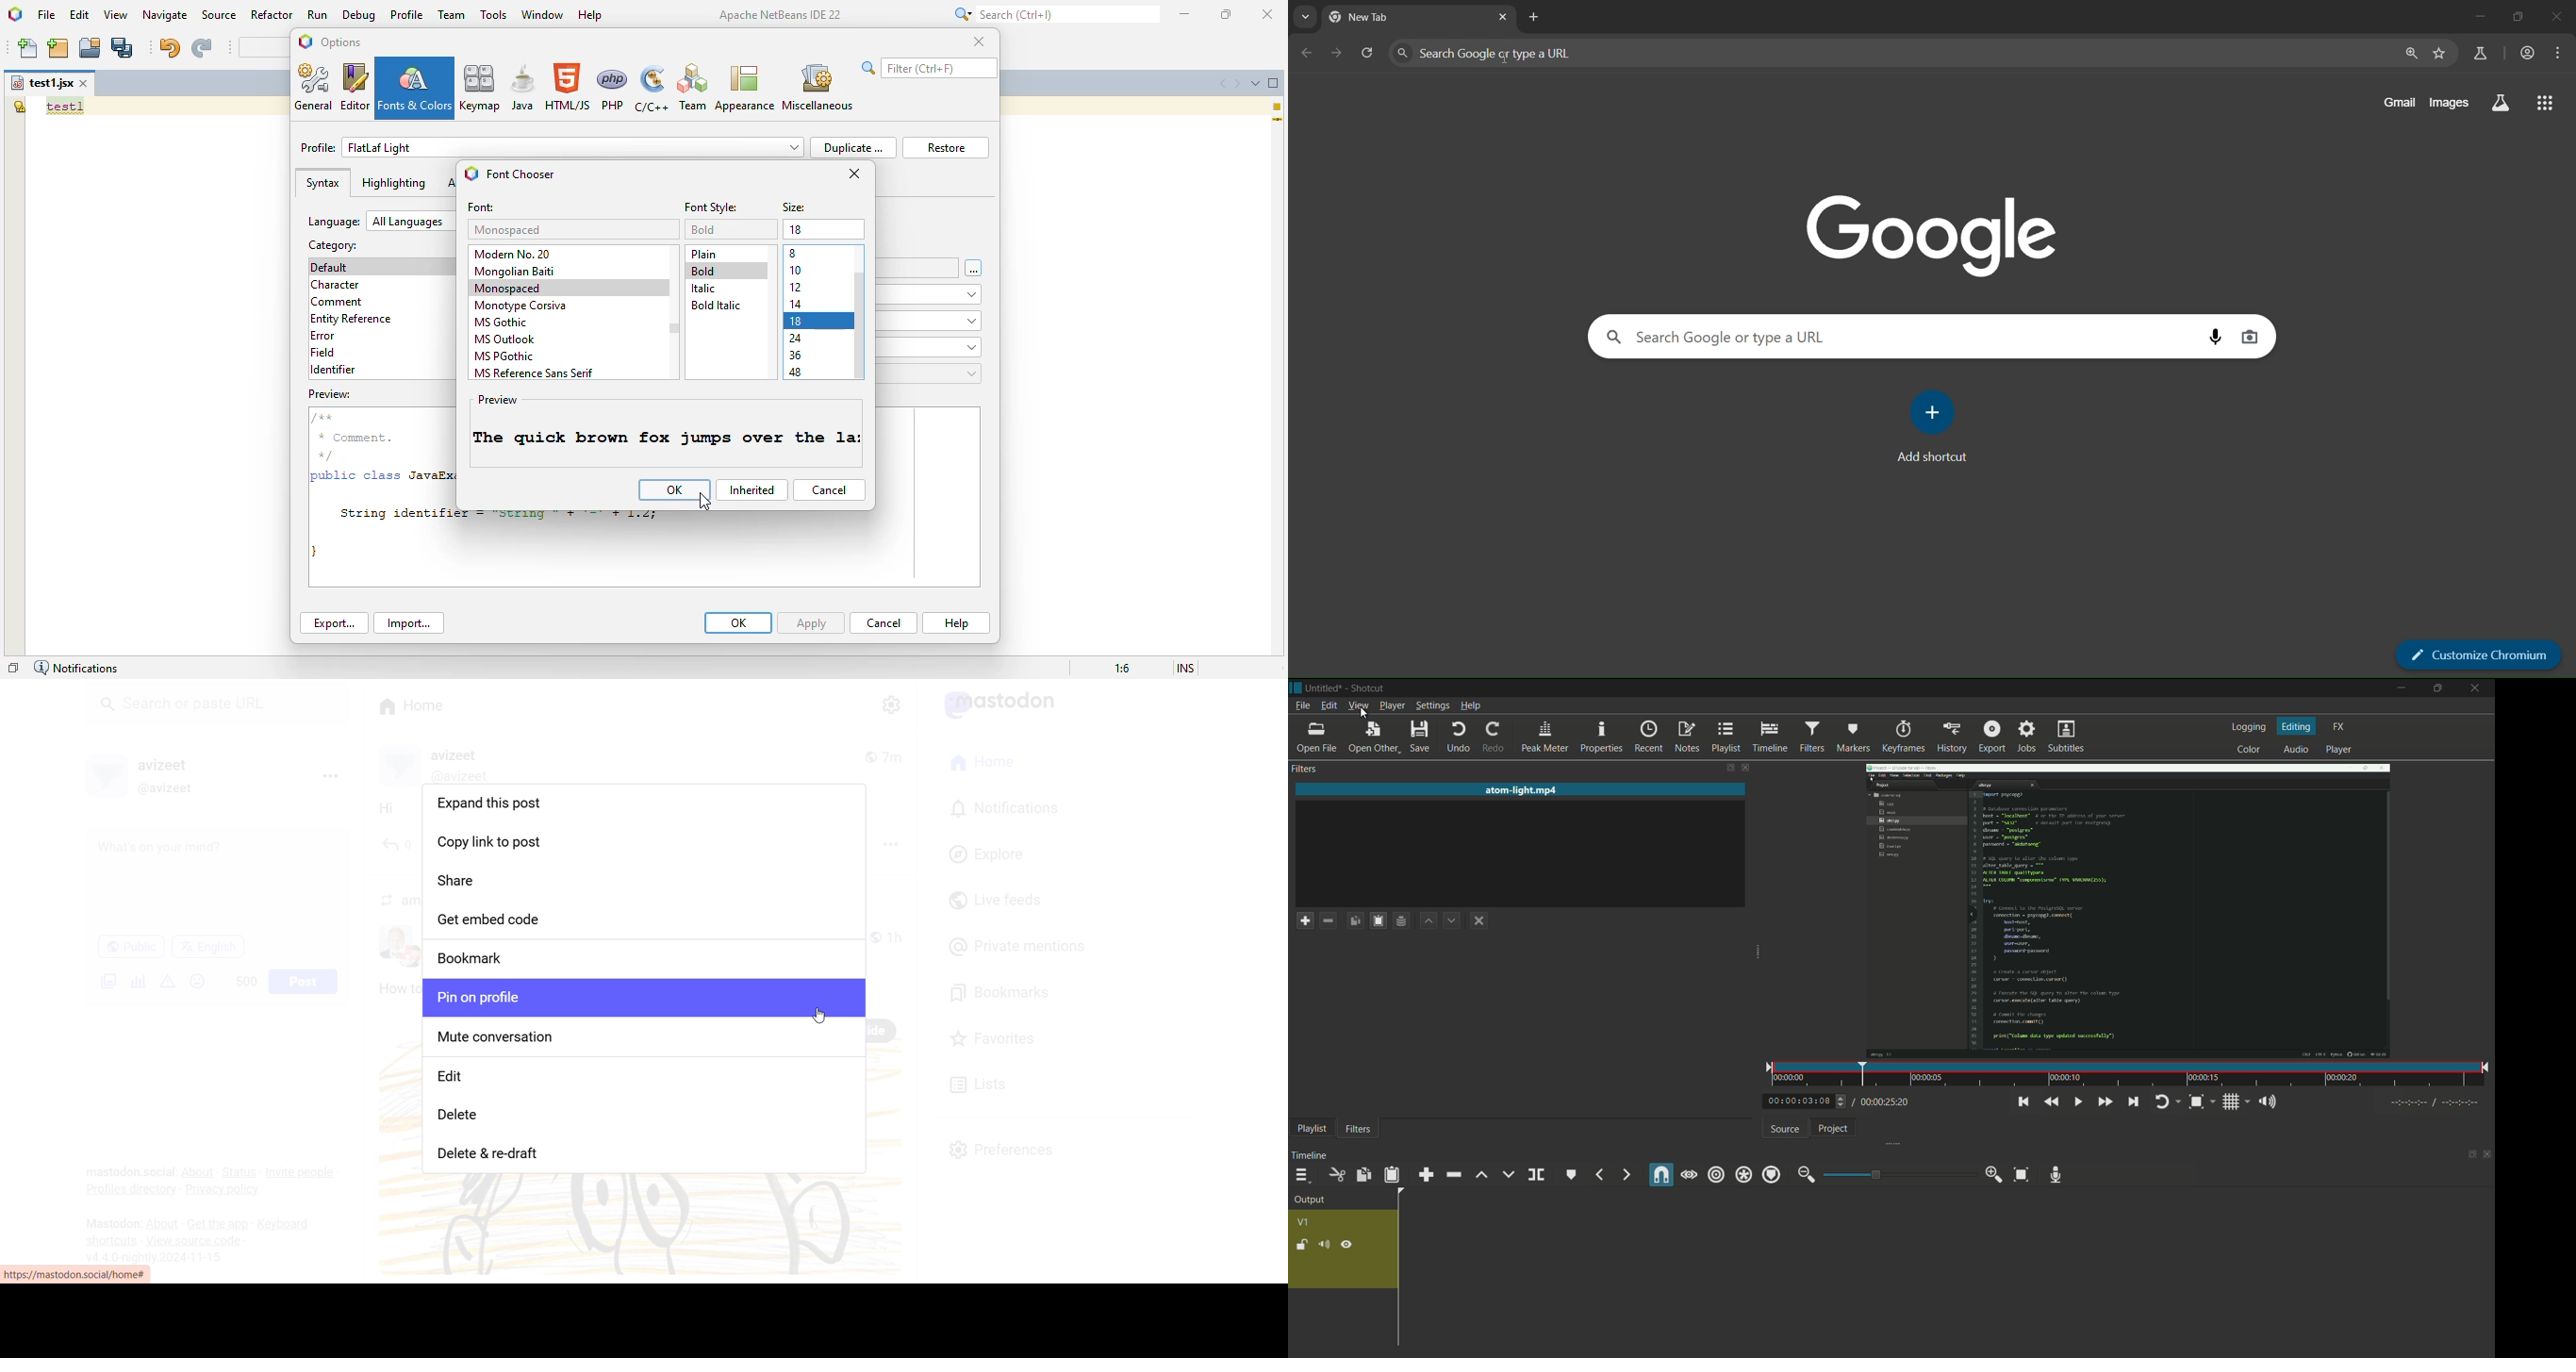 The height and width of the screenshot is (1372, 2576). Describe the element at coordinates (1836, 1129) in the screenshot. I see `project` at that location.